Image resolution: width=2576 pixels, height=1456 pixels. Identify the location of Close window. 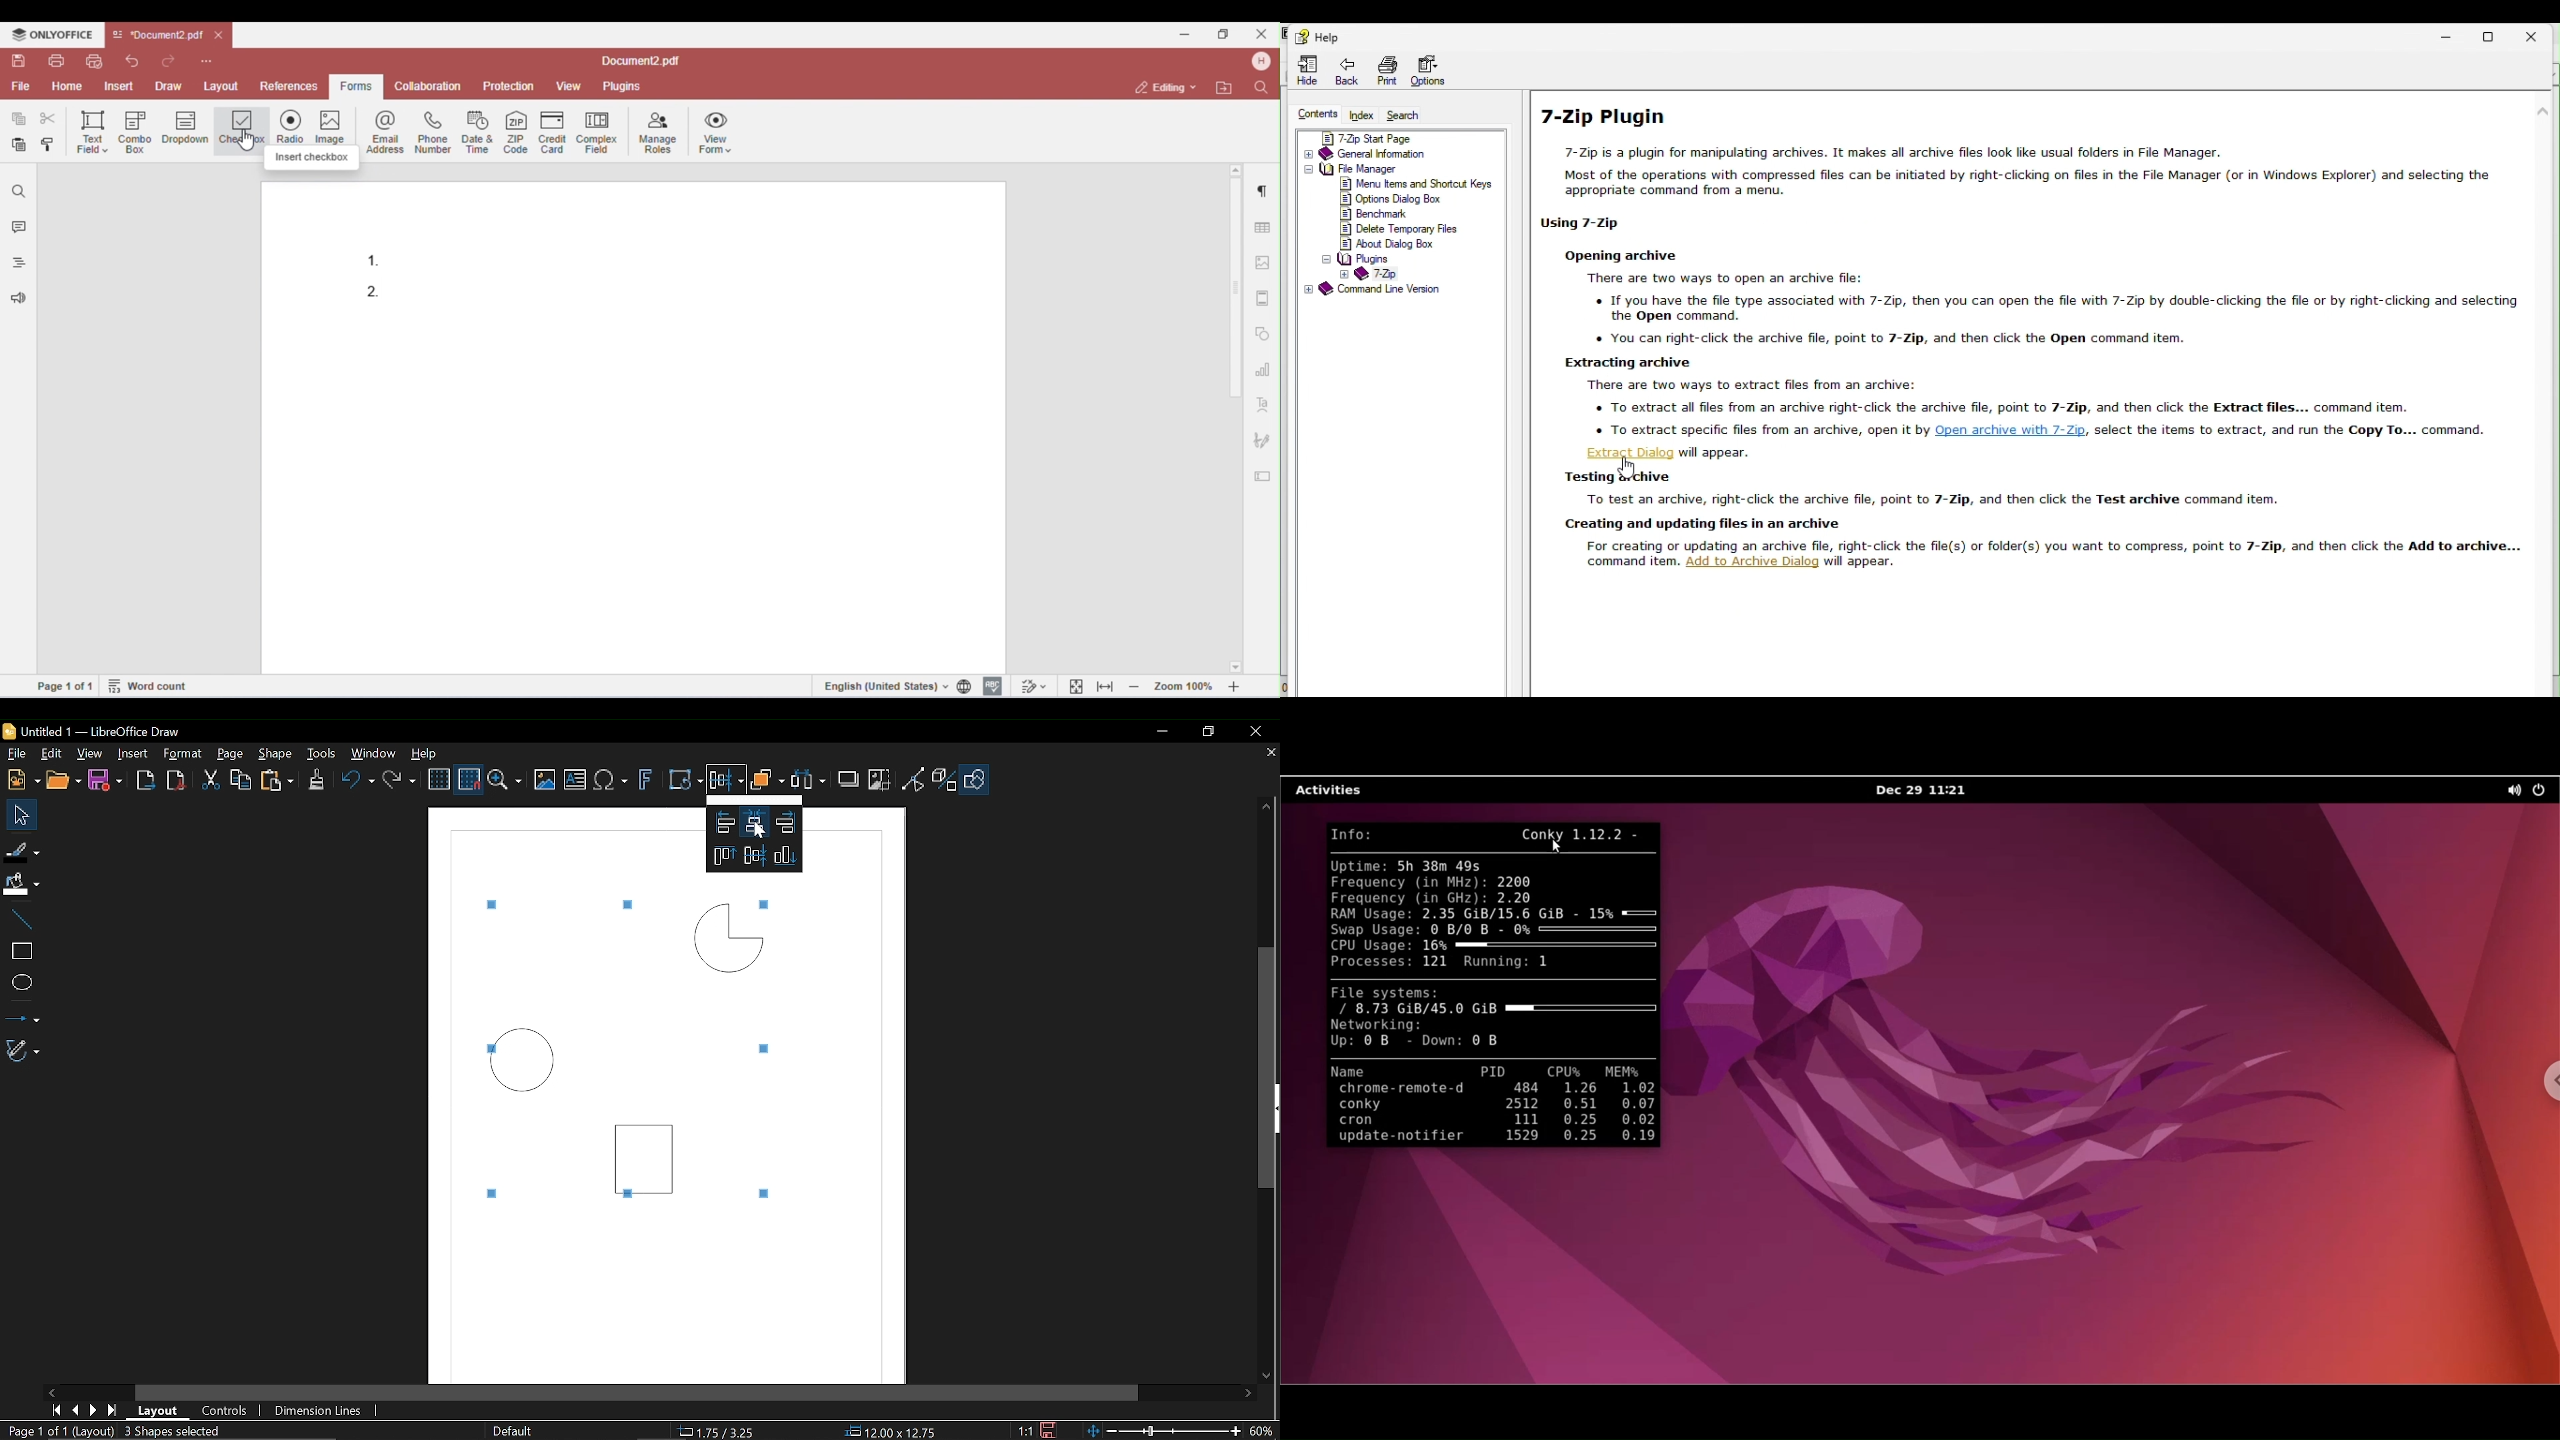
(1250, 732).